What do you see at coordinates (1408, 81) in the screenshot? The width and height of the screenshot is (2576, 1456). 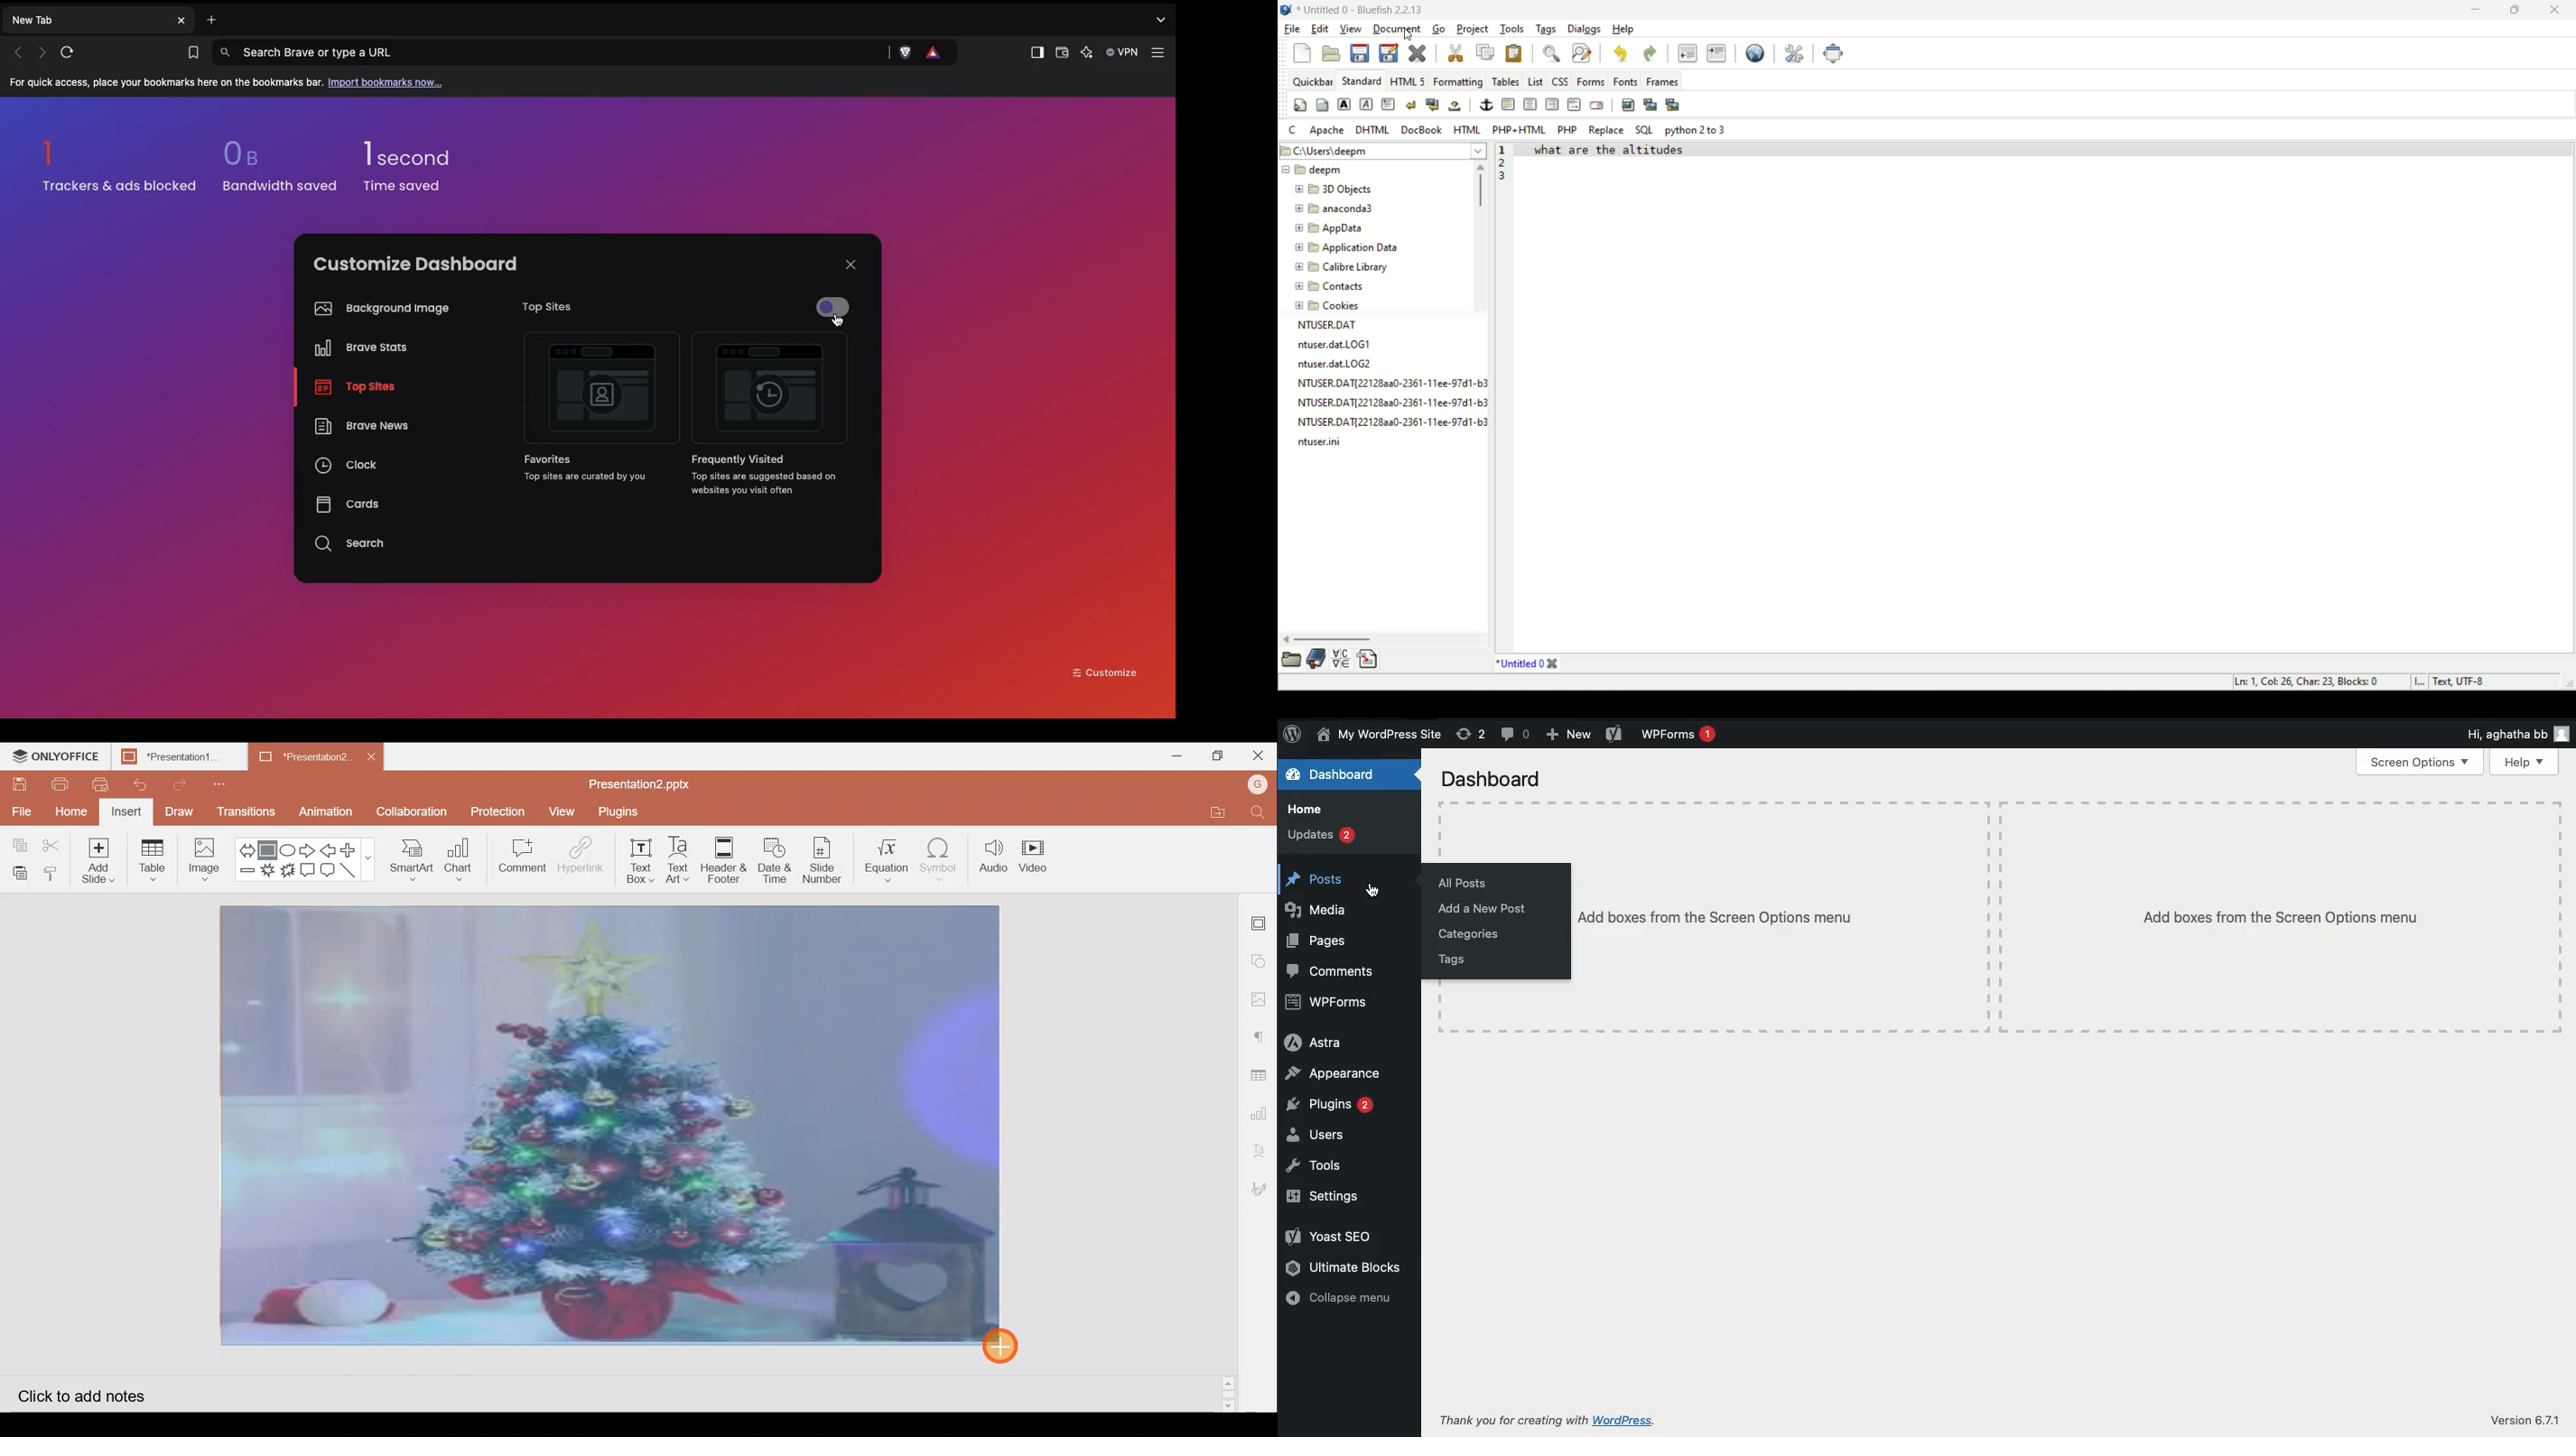 I see `HTML` at bounding box center [1408, 81].